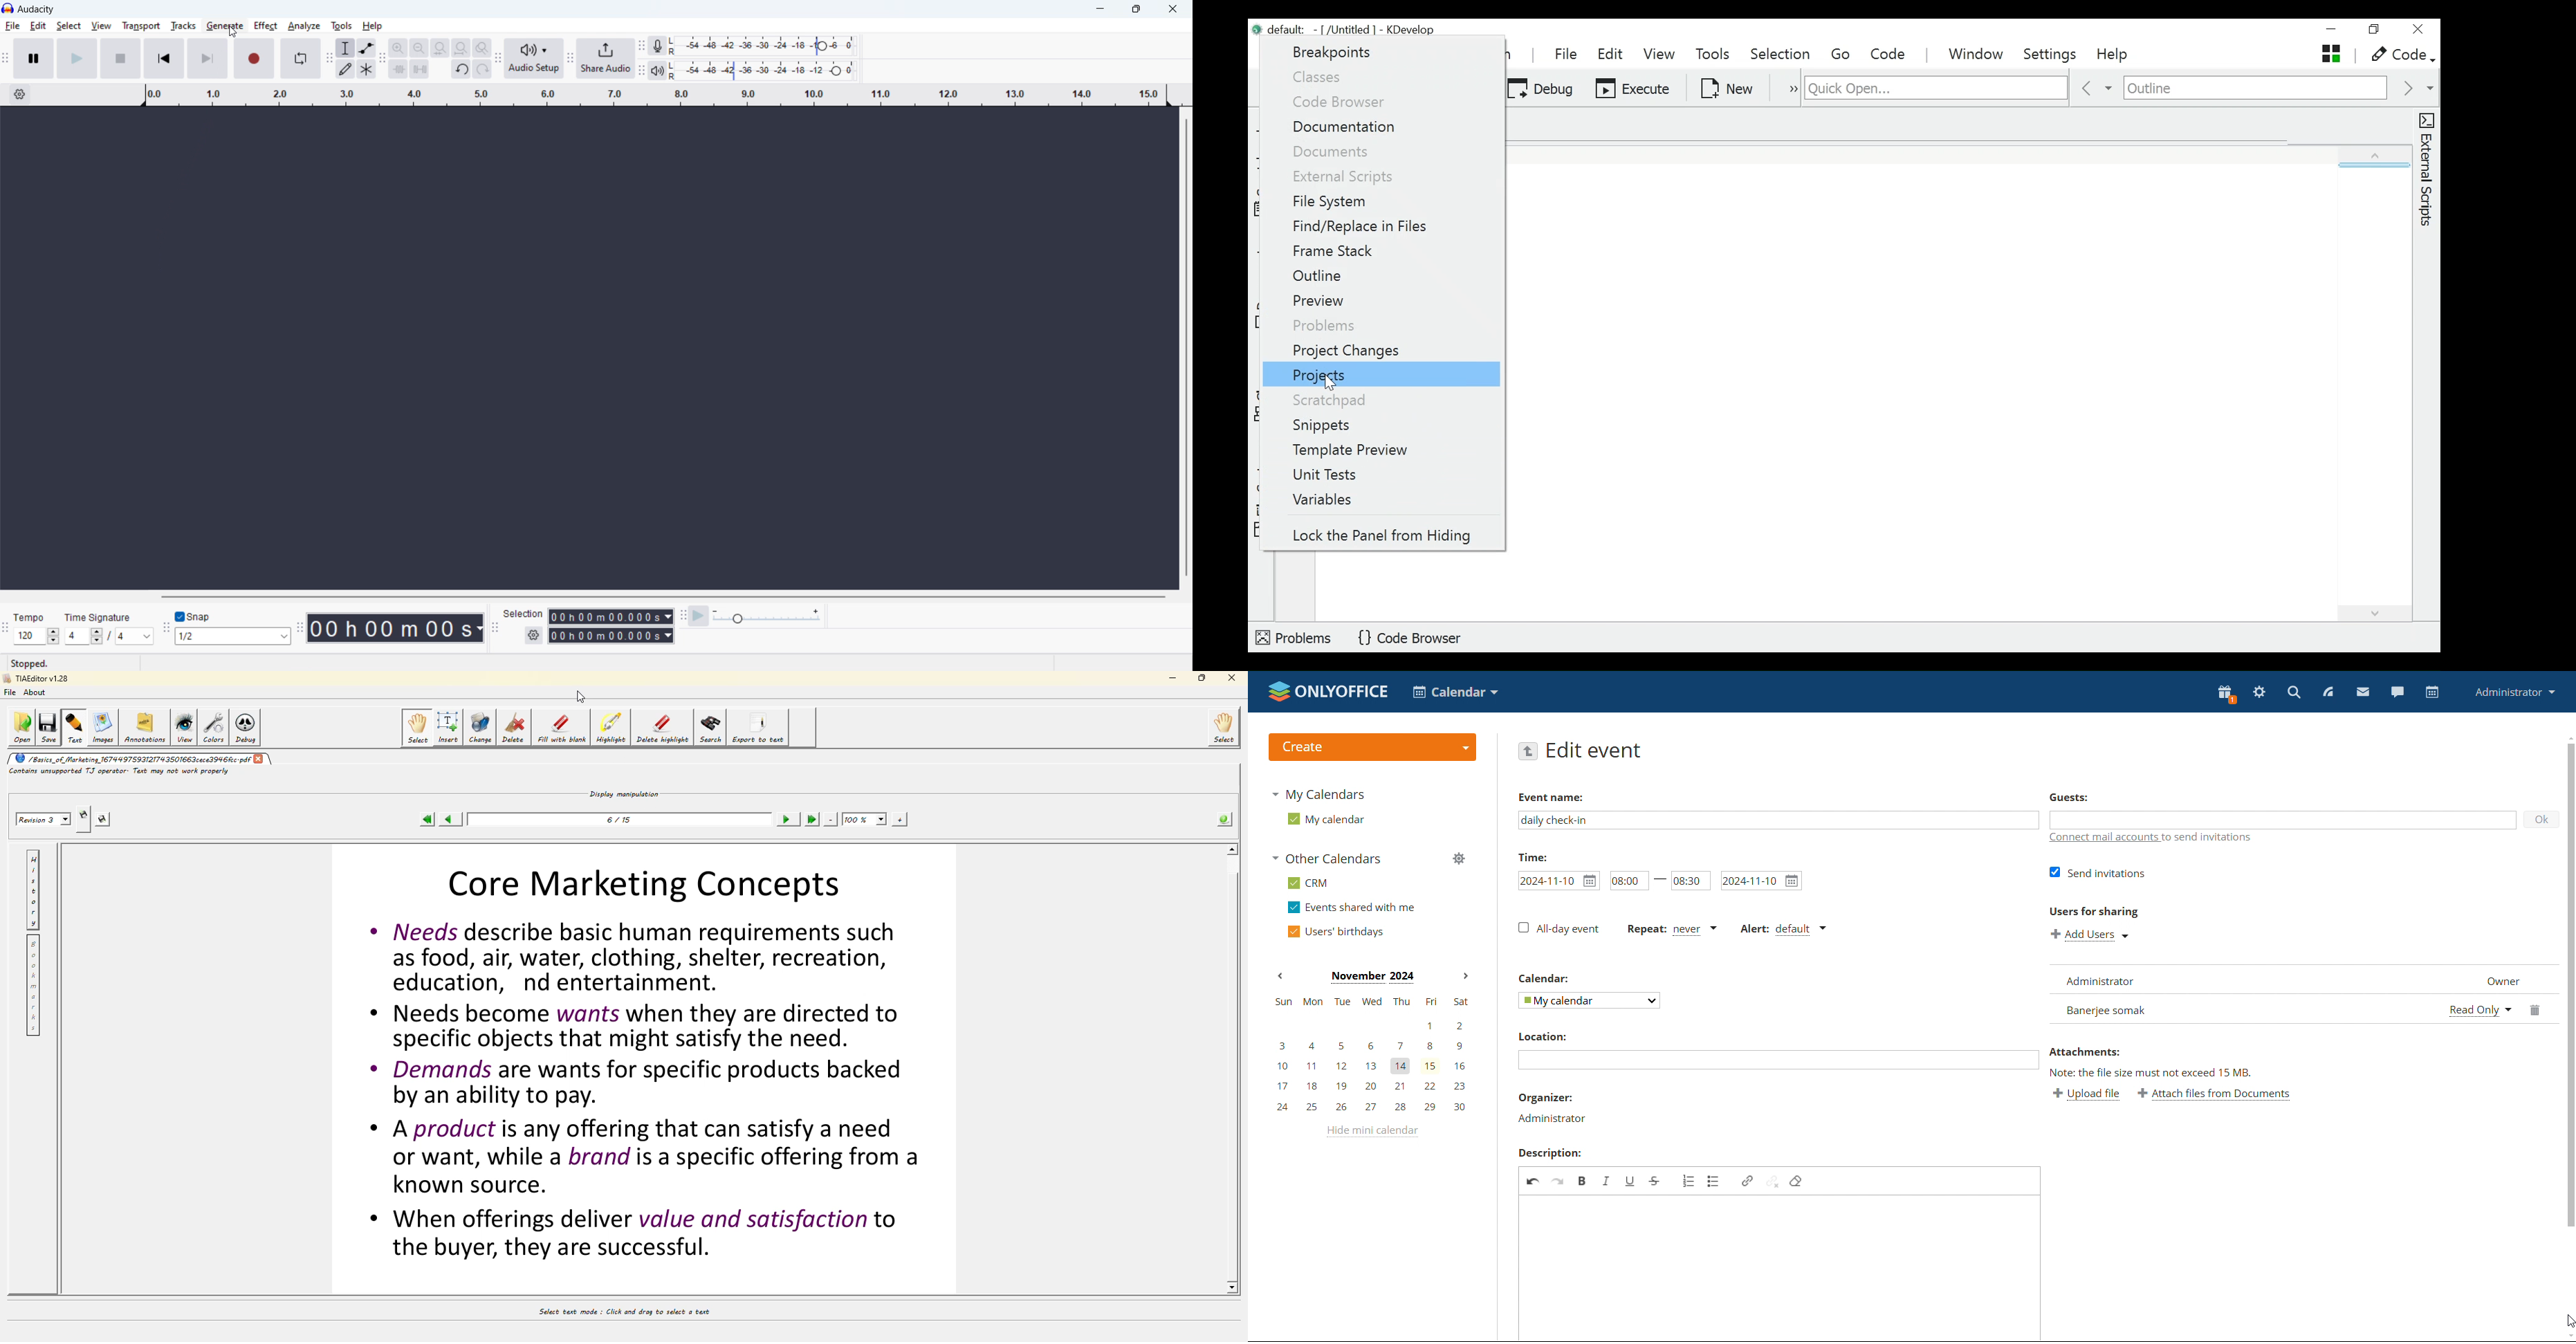 The image size is (2576, 1344). I want to click on maximize, so click(1136, 8).